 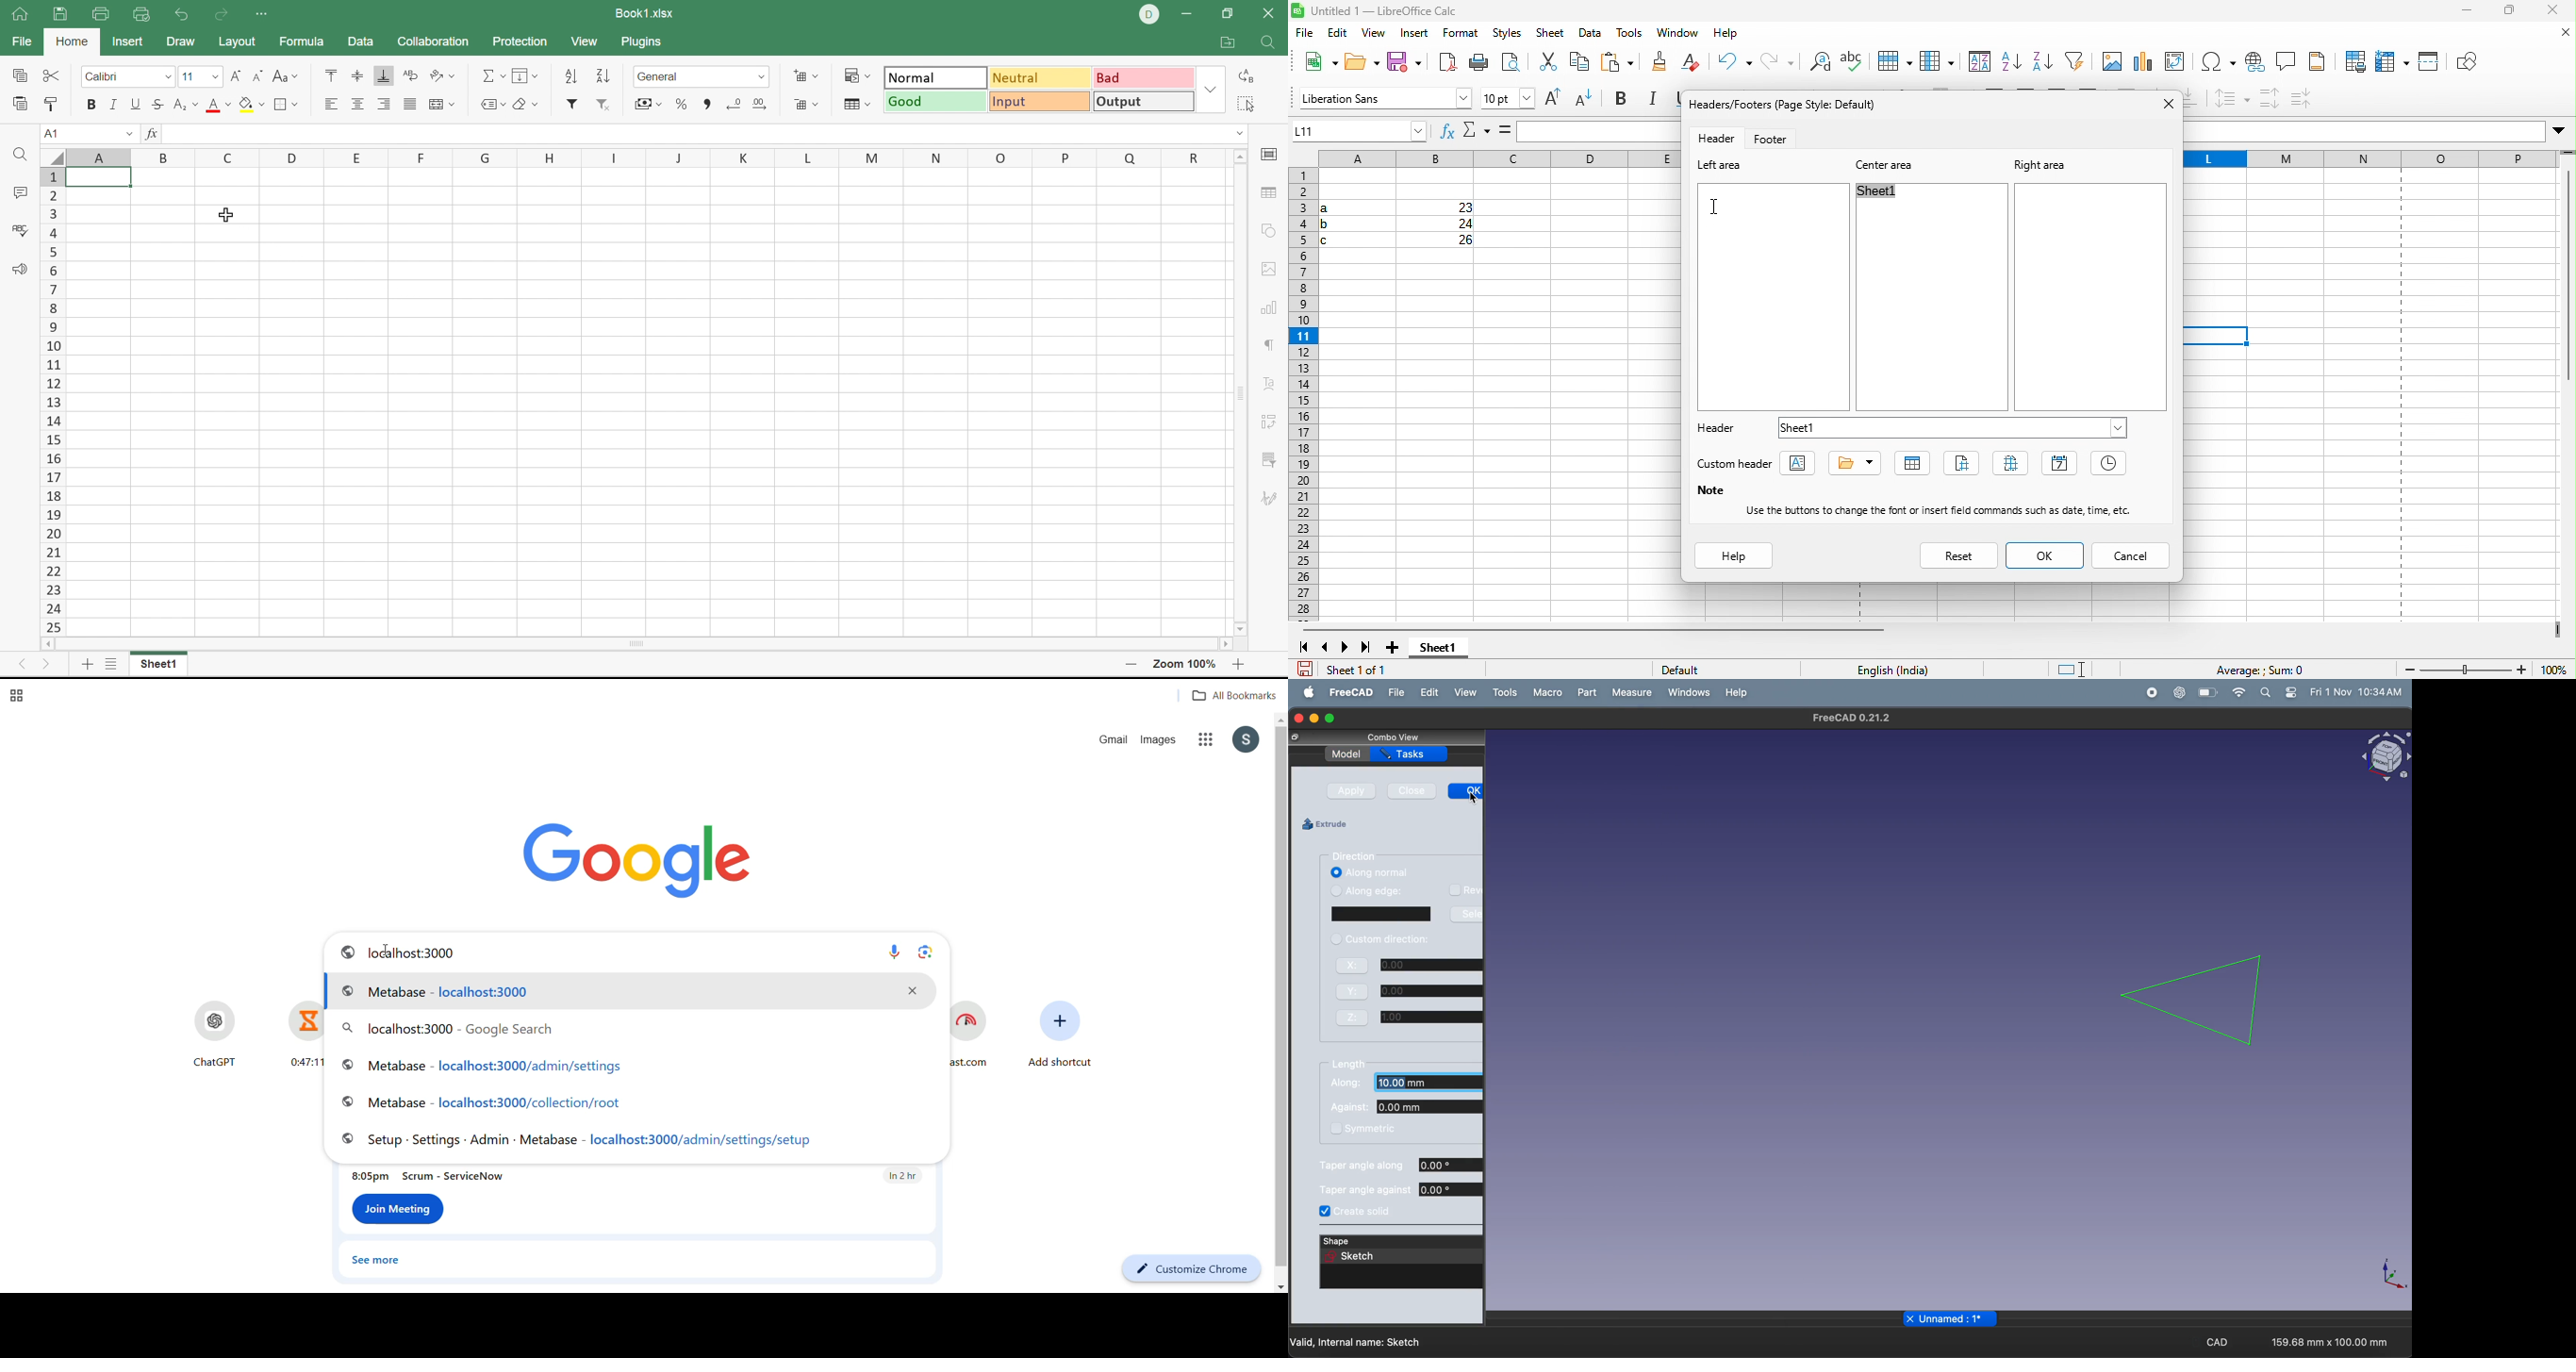 What do you see at coordinates (1445, 63) in the screenshot?
I see `export directly as pdf` at bounding box center [1445, 63].